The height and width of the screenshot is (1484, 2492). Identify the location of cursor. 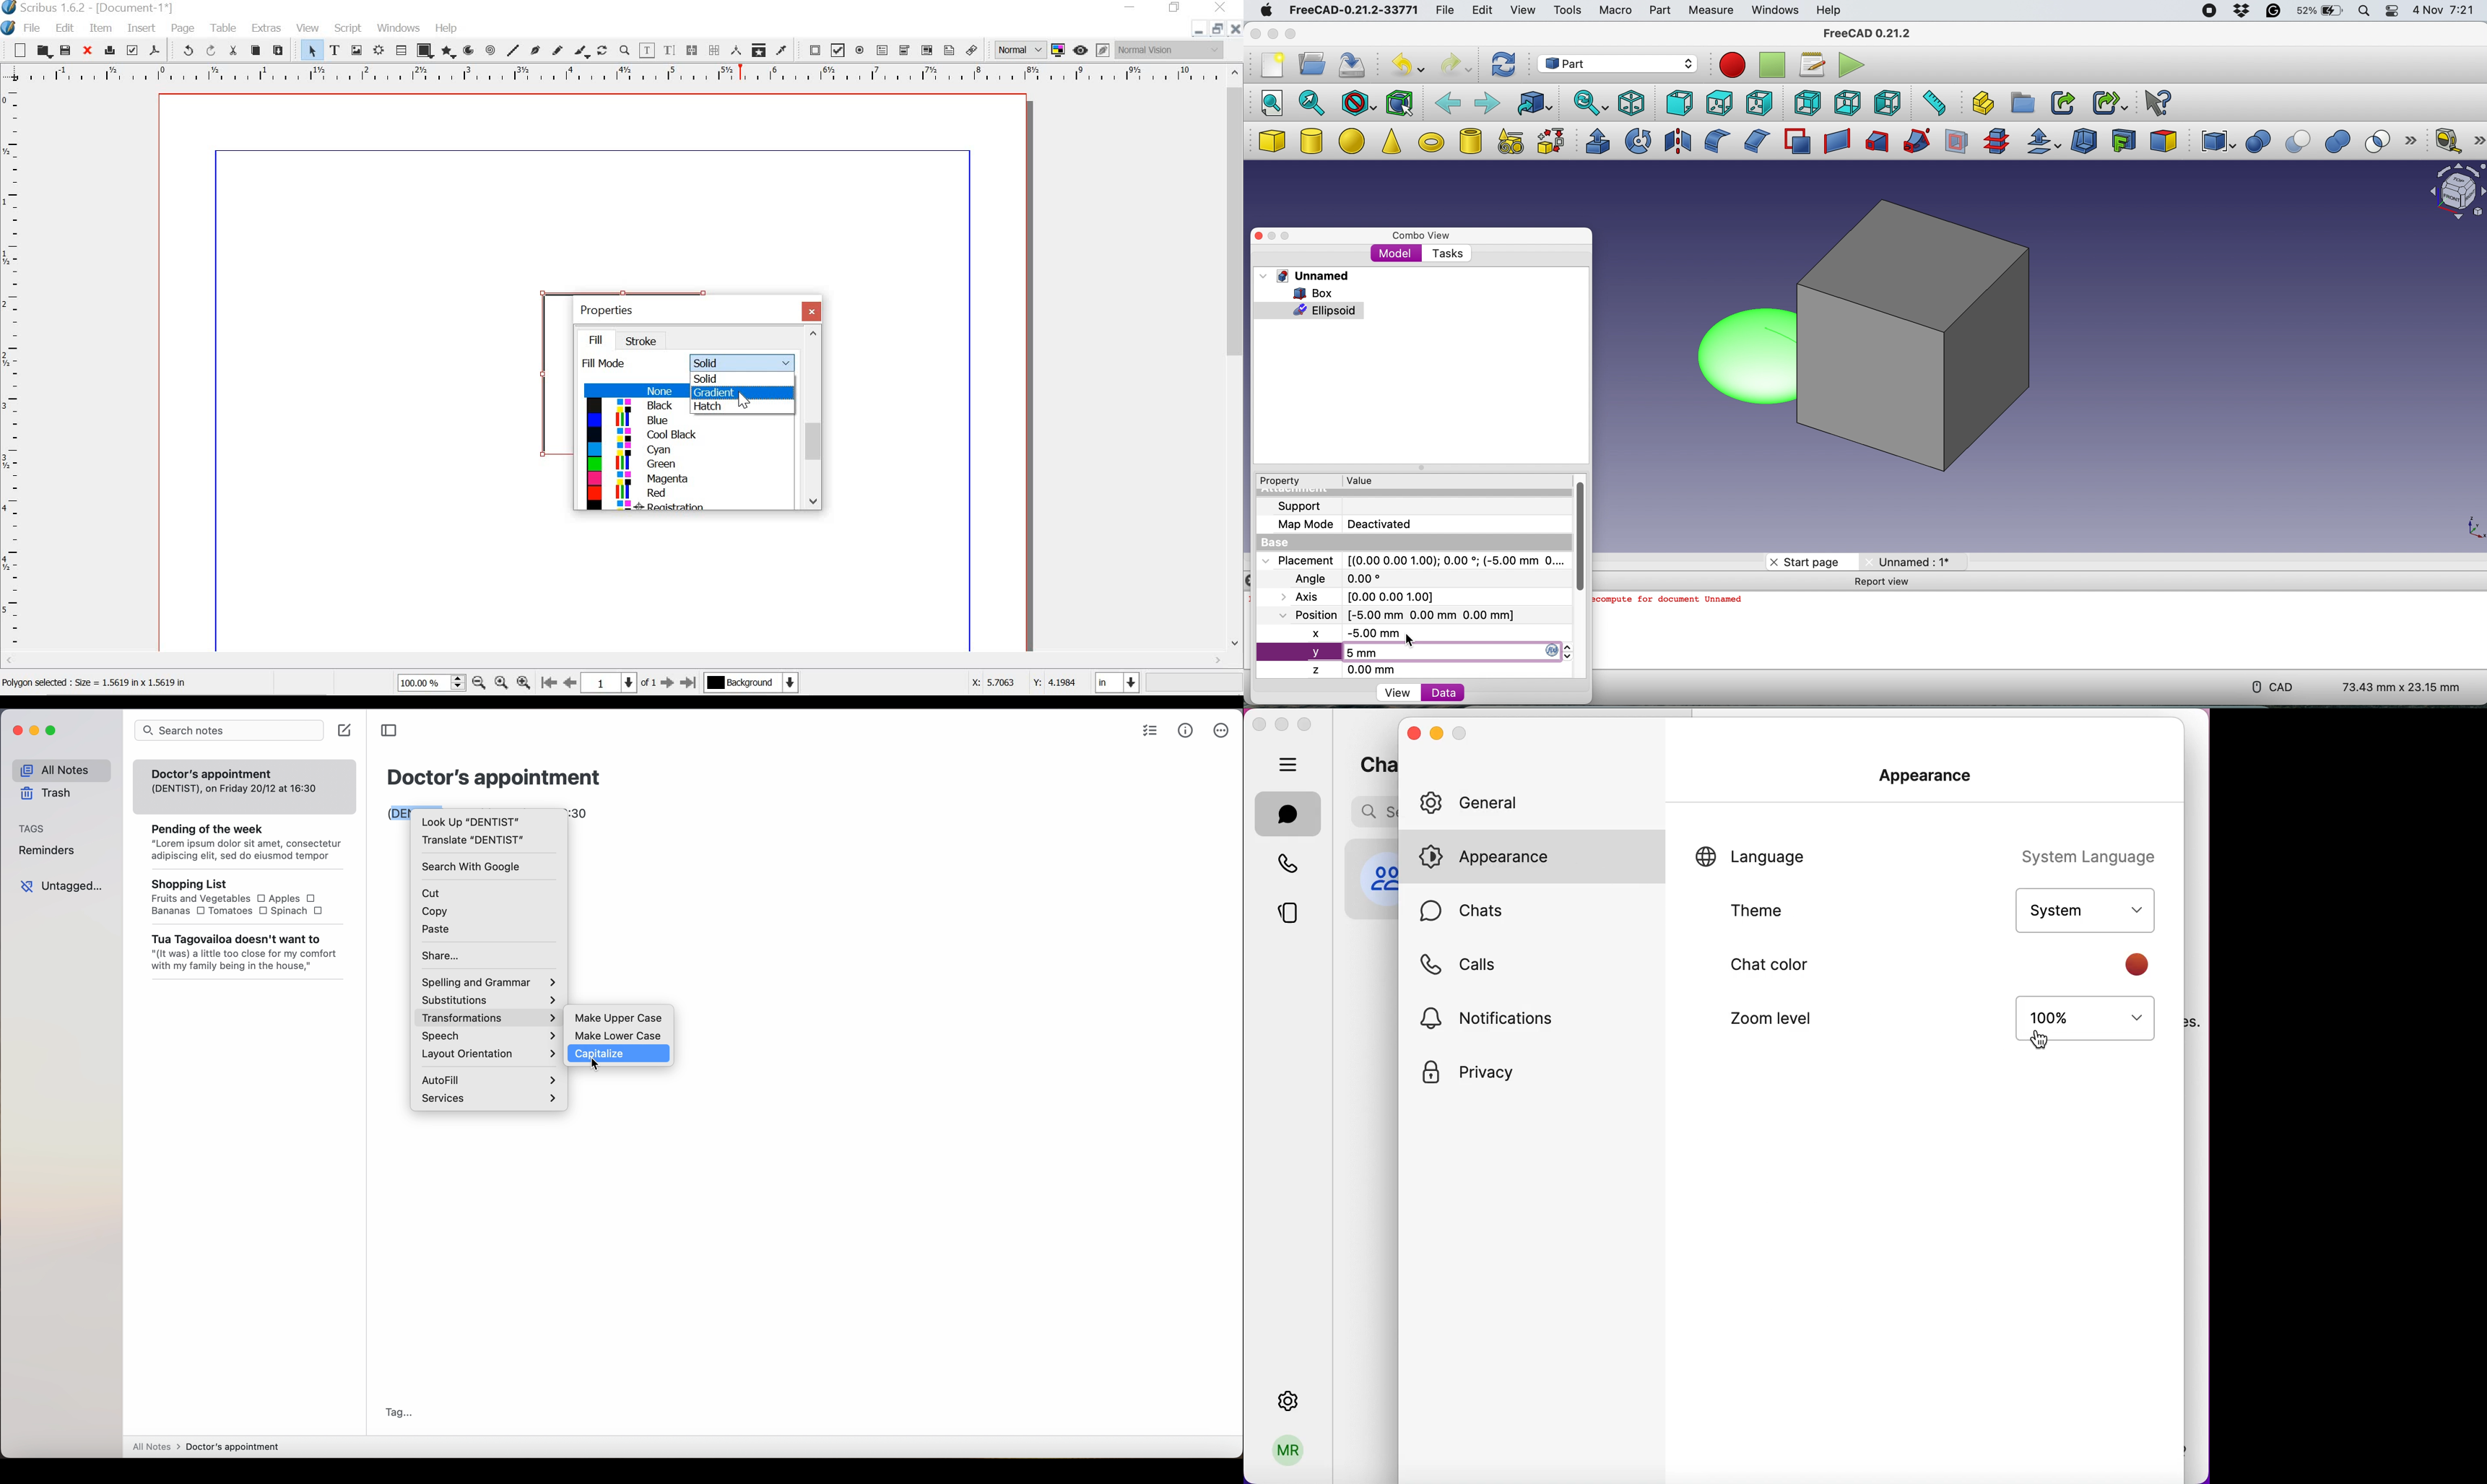
(744, 400).